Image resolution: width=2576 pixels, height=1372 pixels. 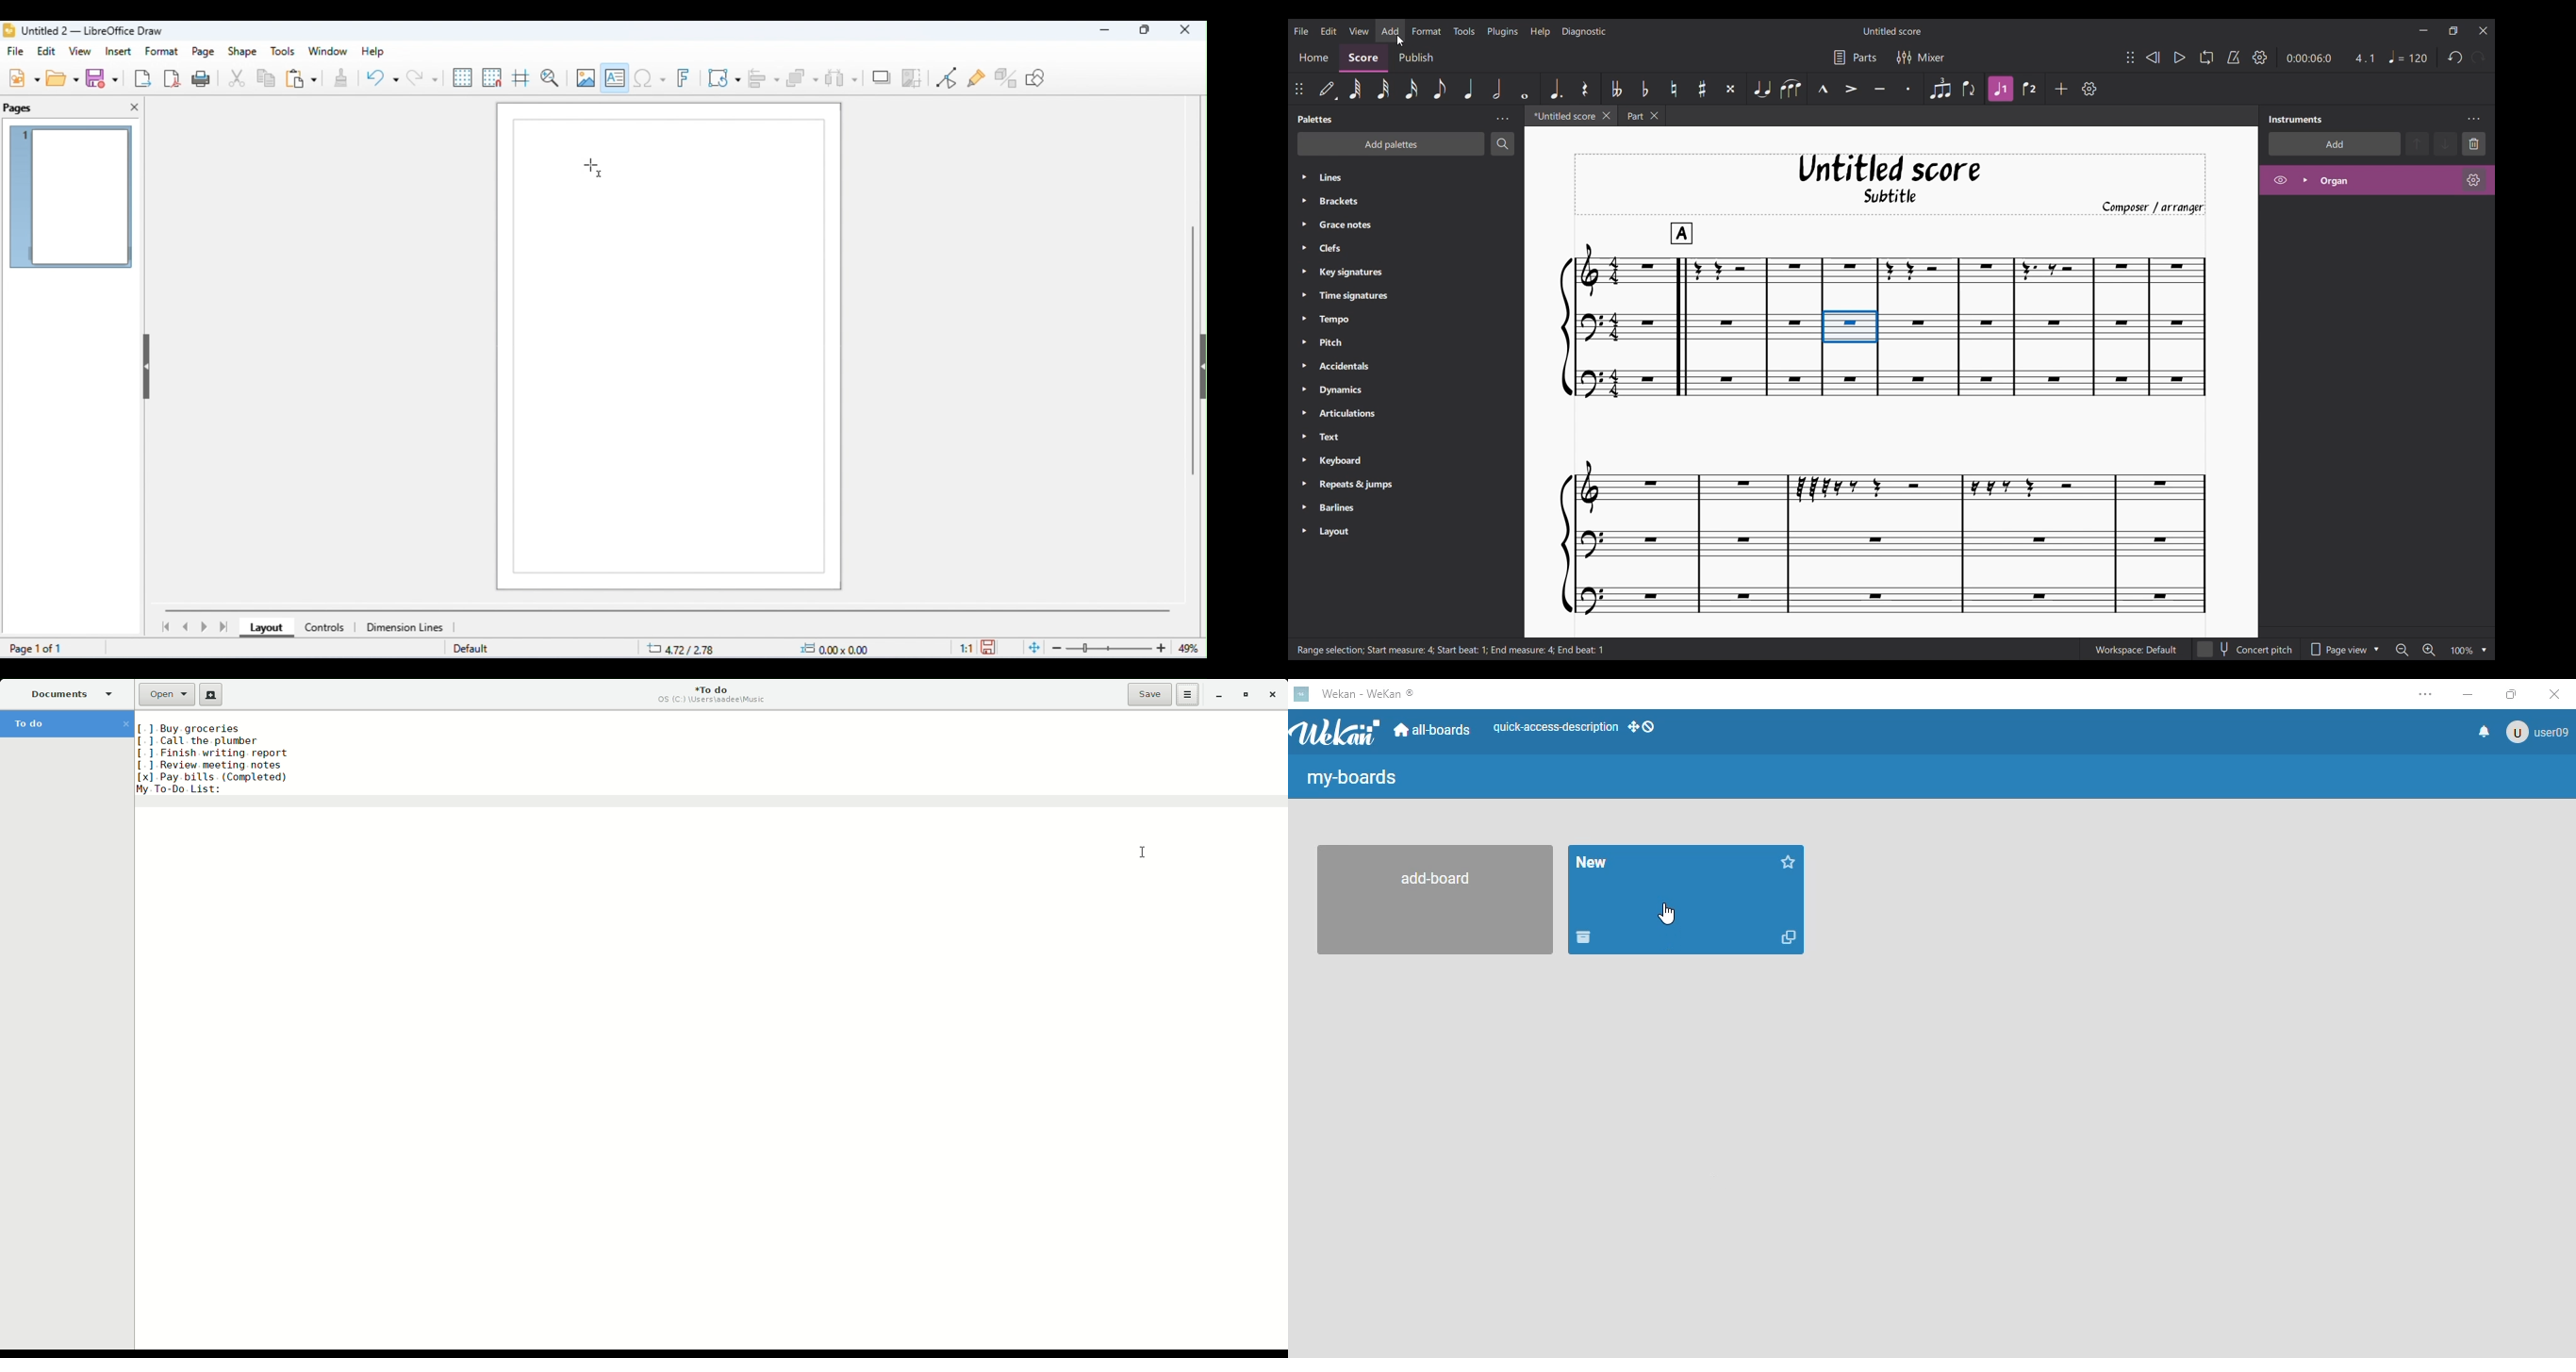 I want to click on Score section, current selection, highlighted, so click(x=1363, y=57).